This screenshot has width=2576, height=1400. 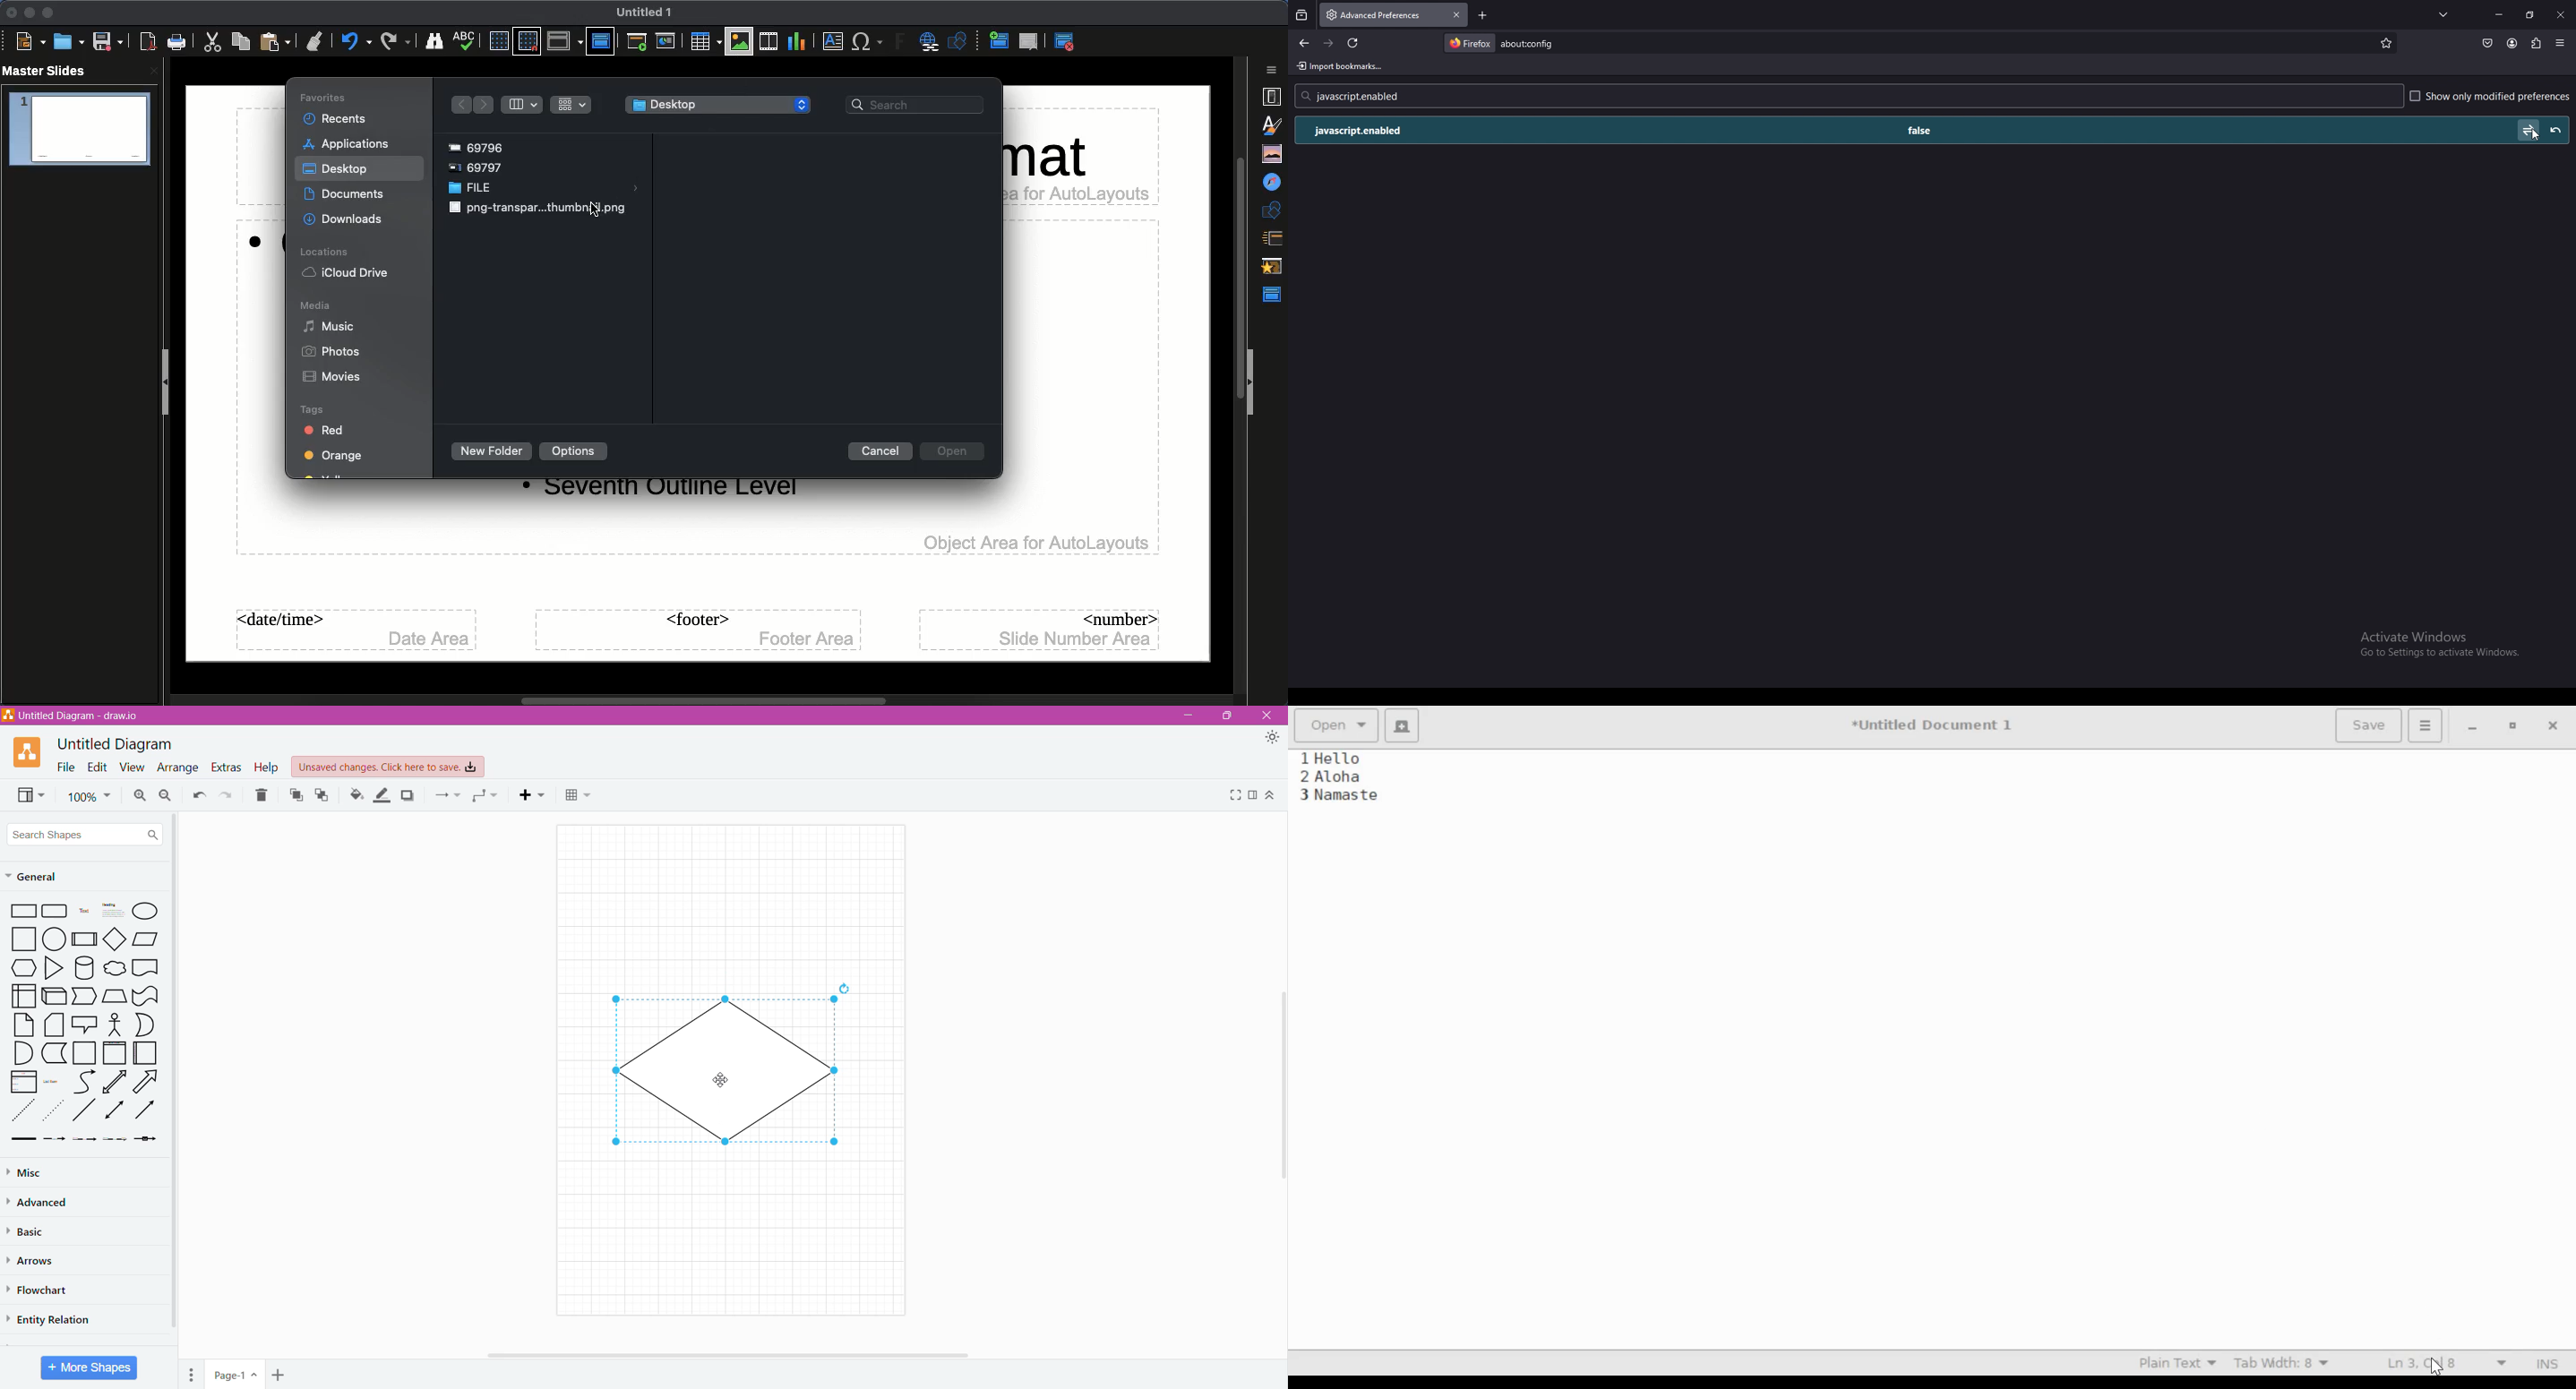 I want to click on red, so click(x=330, y=431).